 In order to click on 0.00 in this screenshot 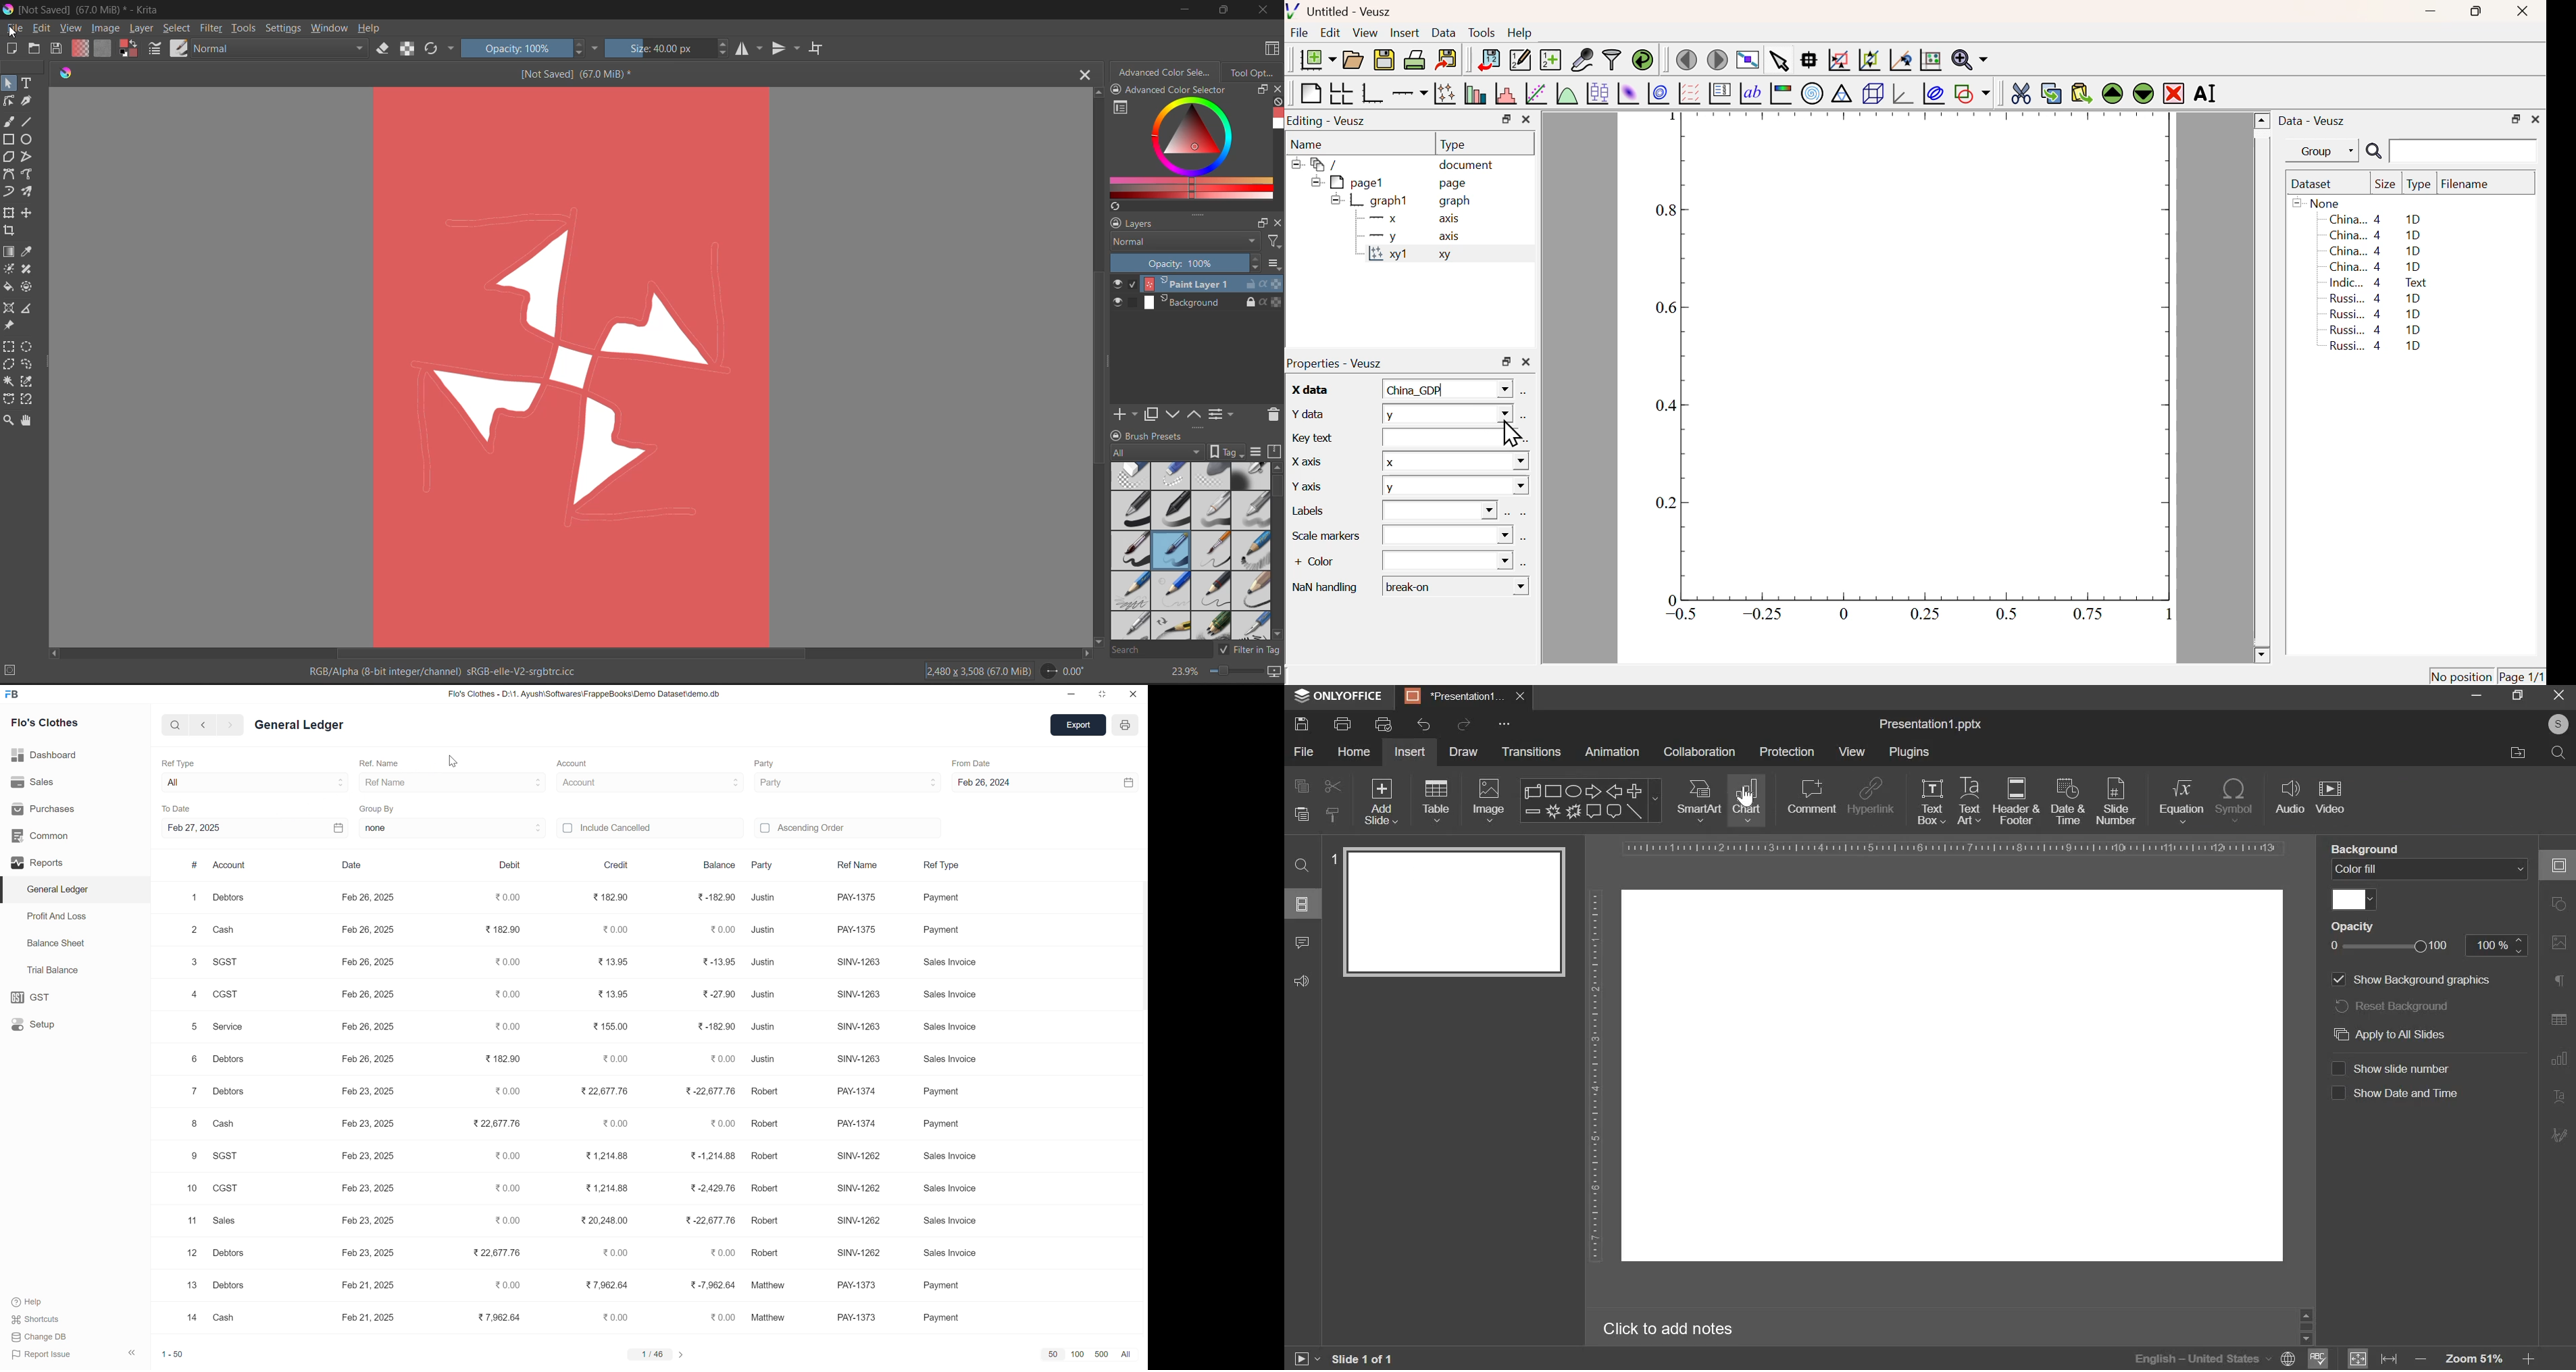, I will do `click(617, 931)`.